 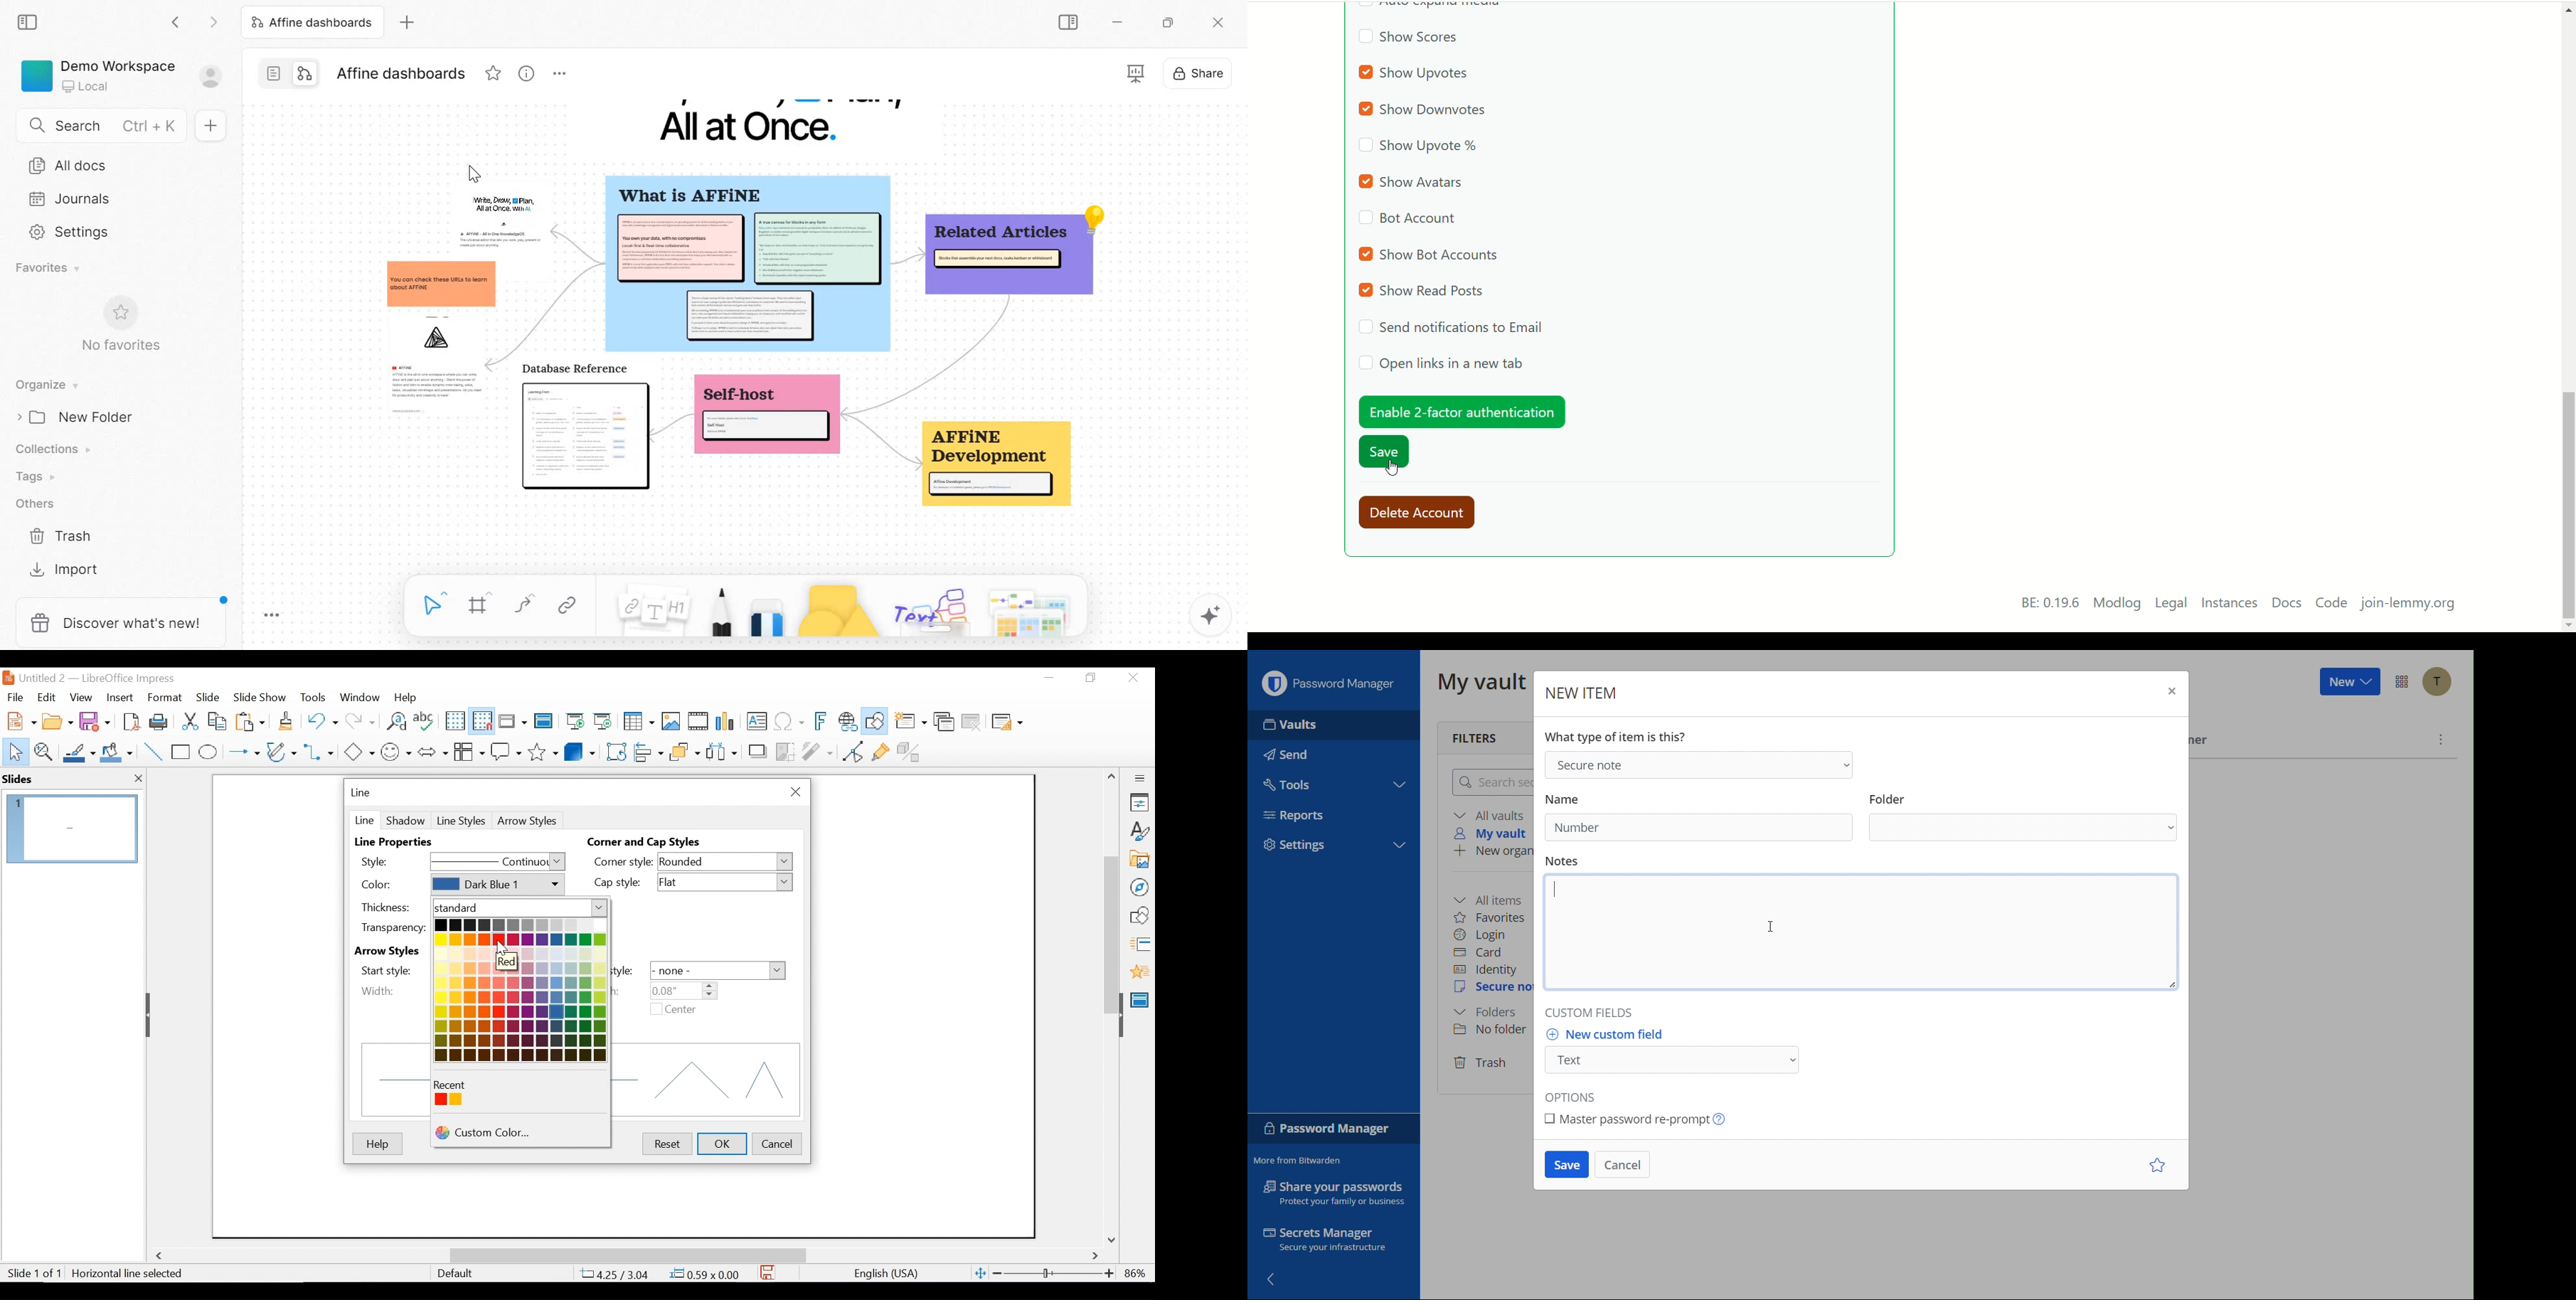 What do you see at coordinates (971, 722) in the screenshot?
I see `Delete Slide` at bounding box center [971, 722].